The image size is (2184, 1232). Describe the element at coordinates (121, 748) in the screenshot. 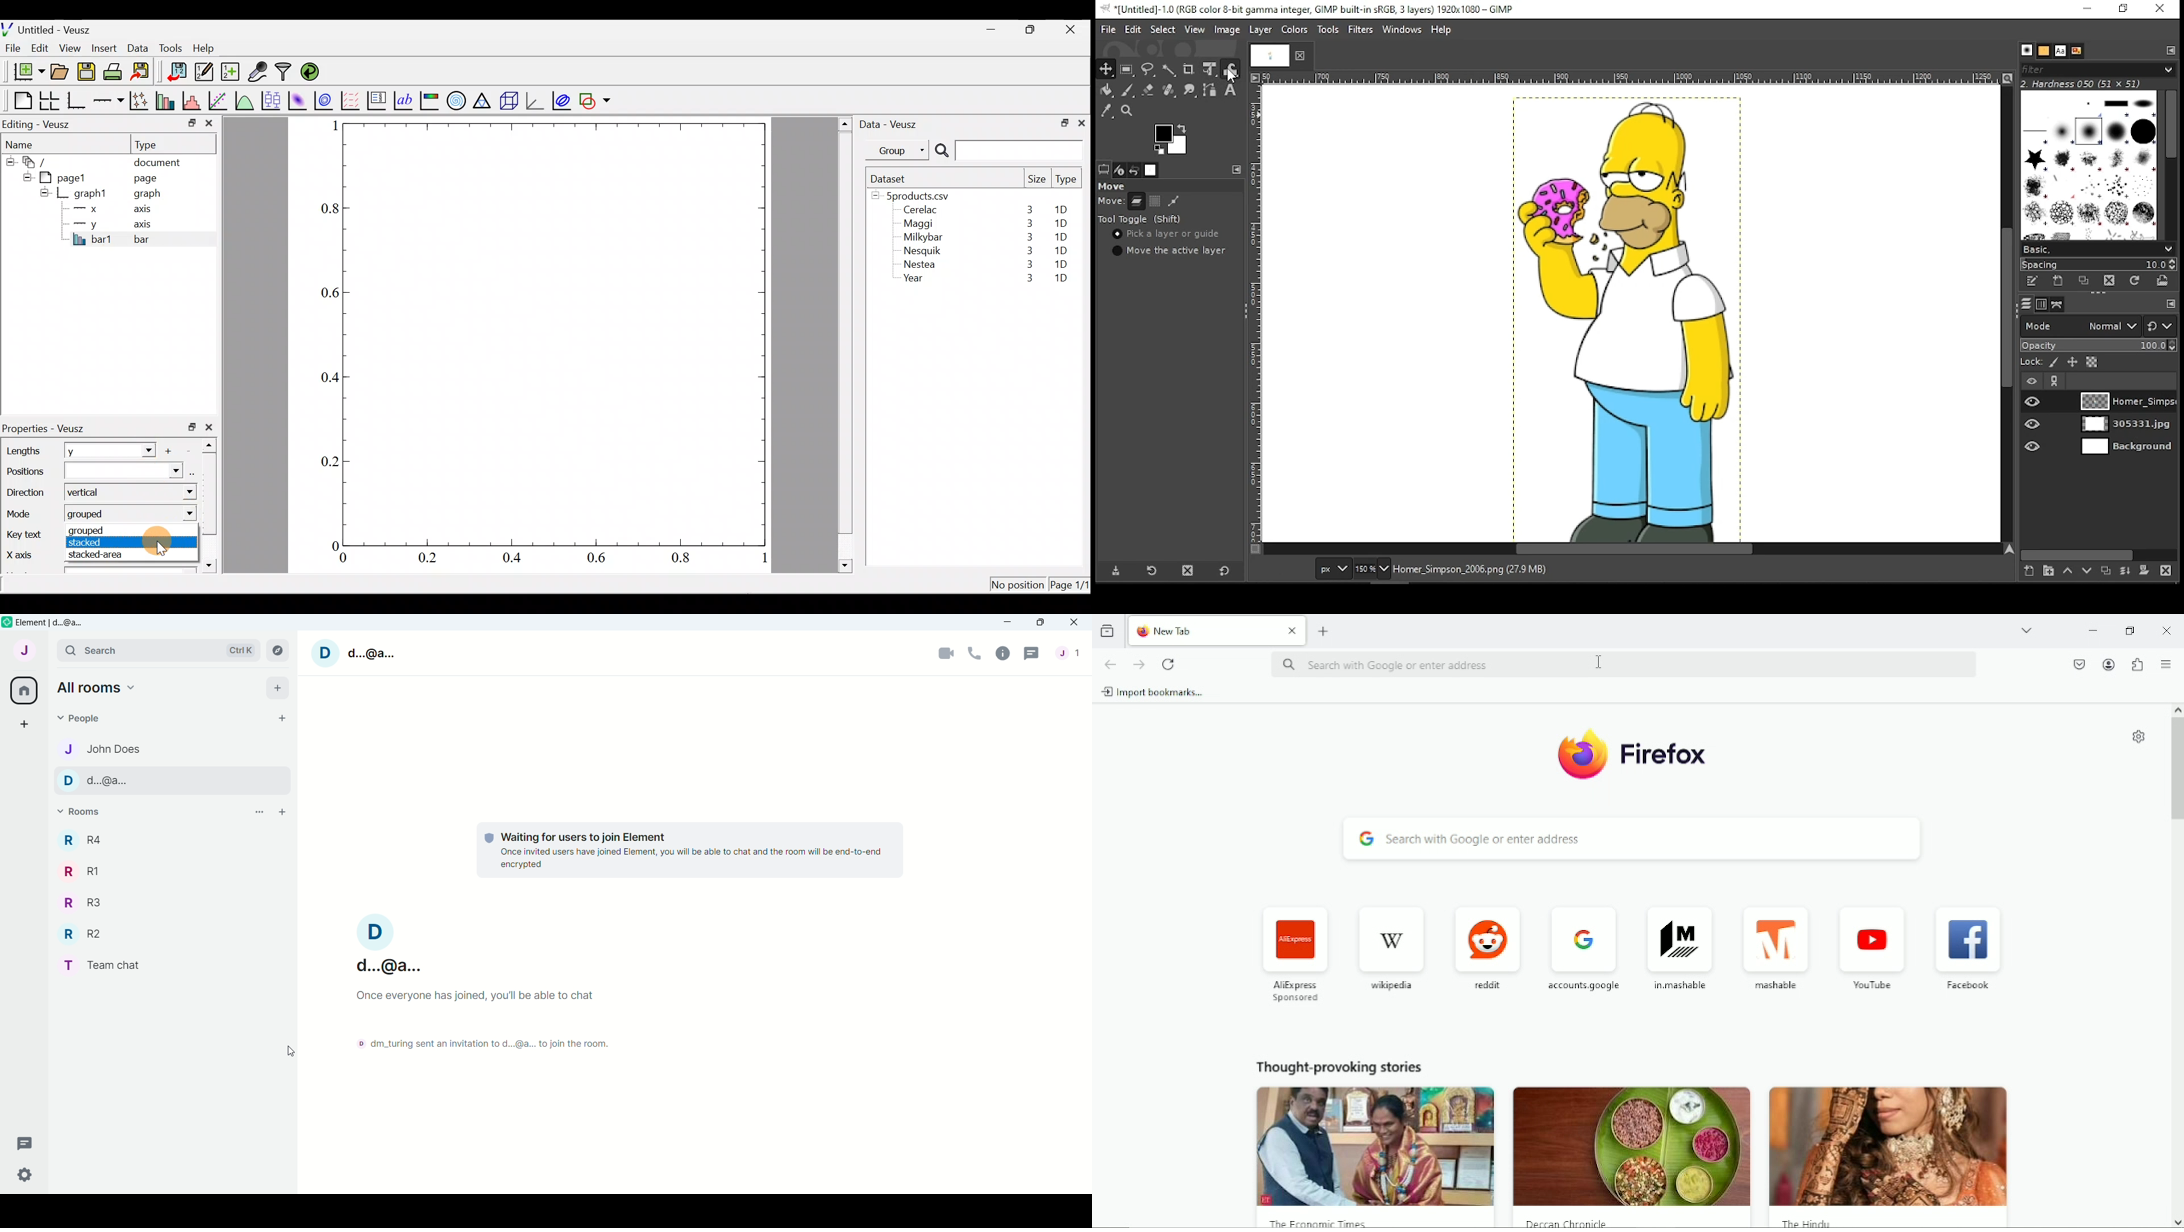

I see `Contact name` at that location.